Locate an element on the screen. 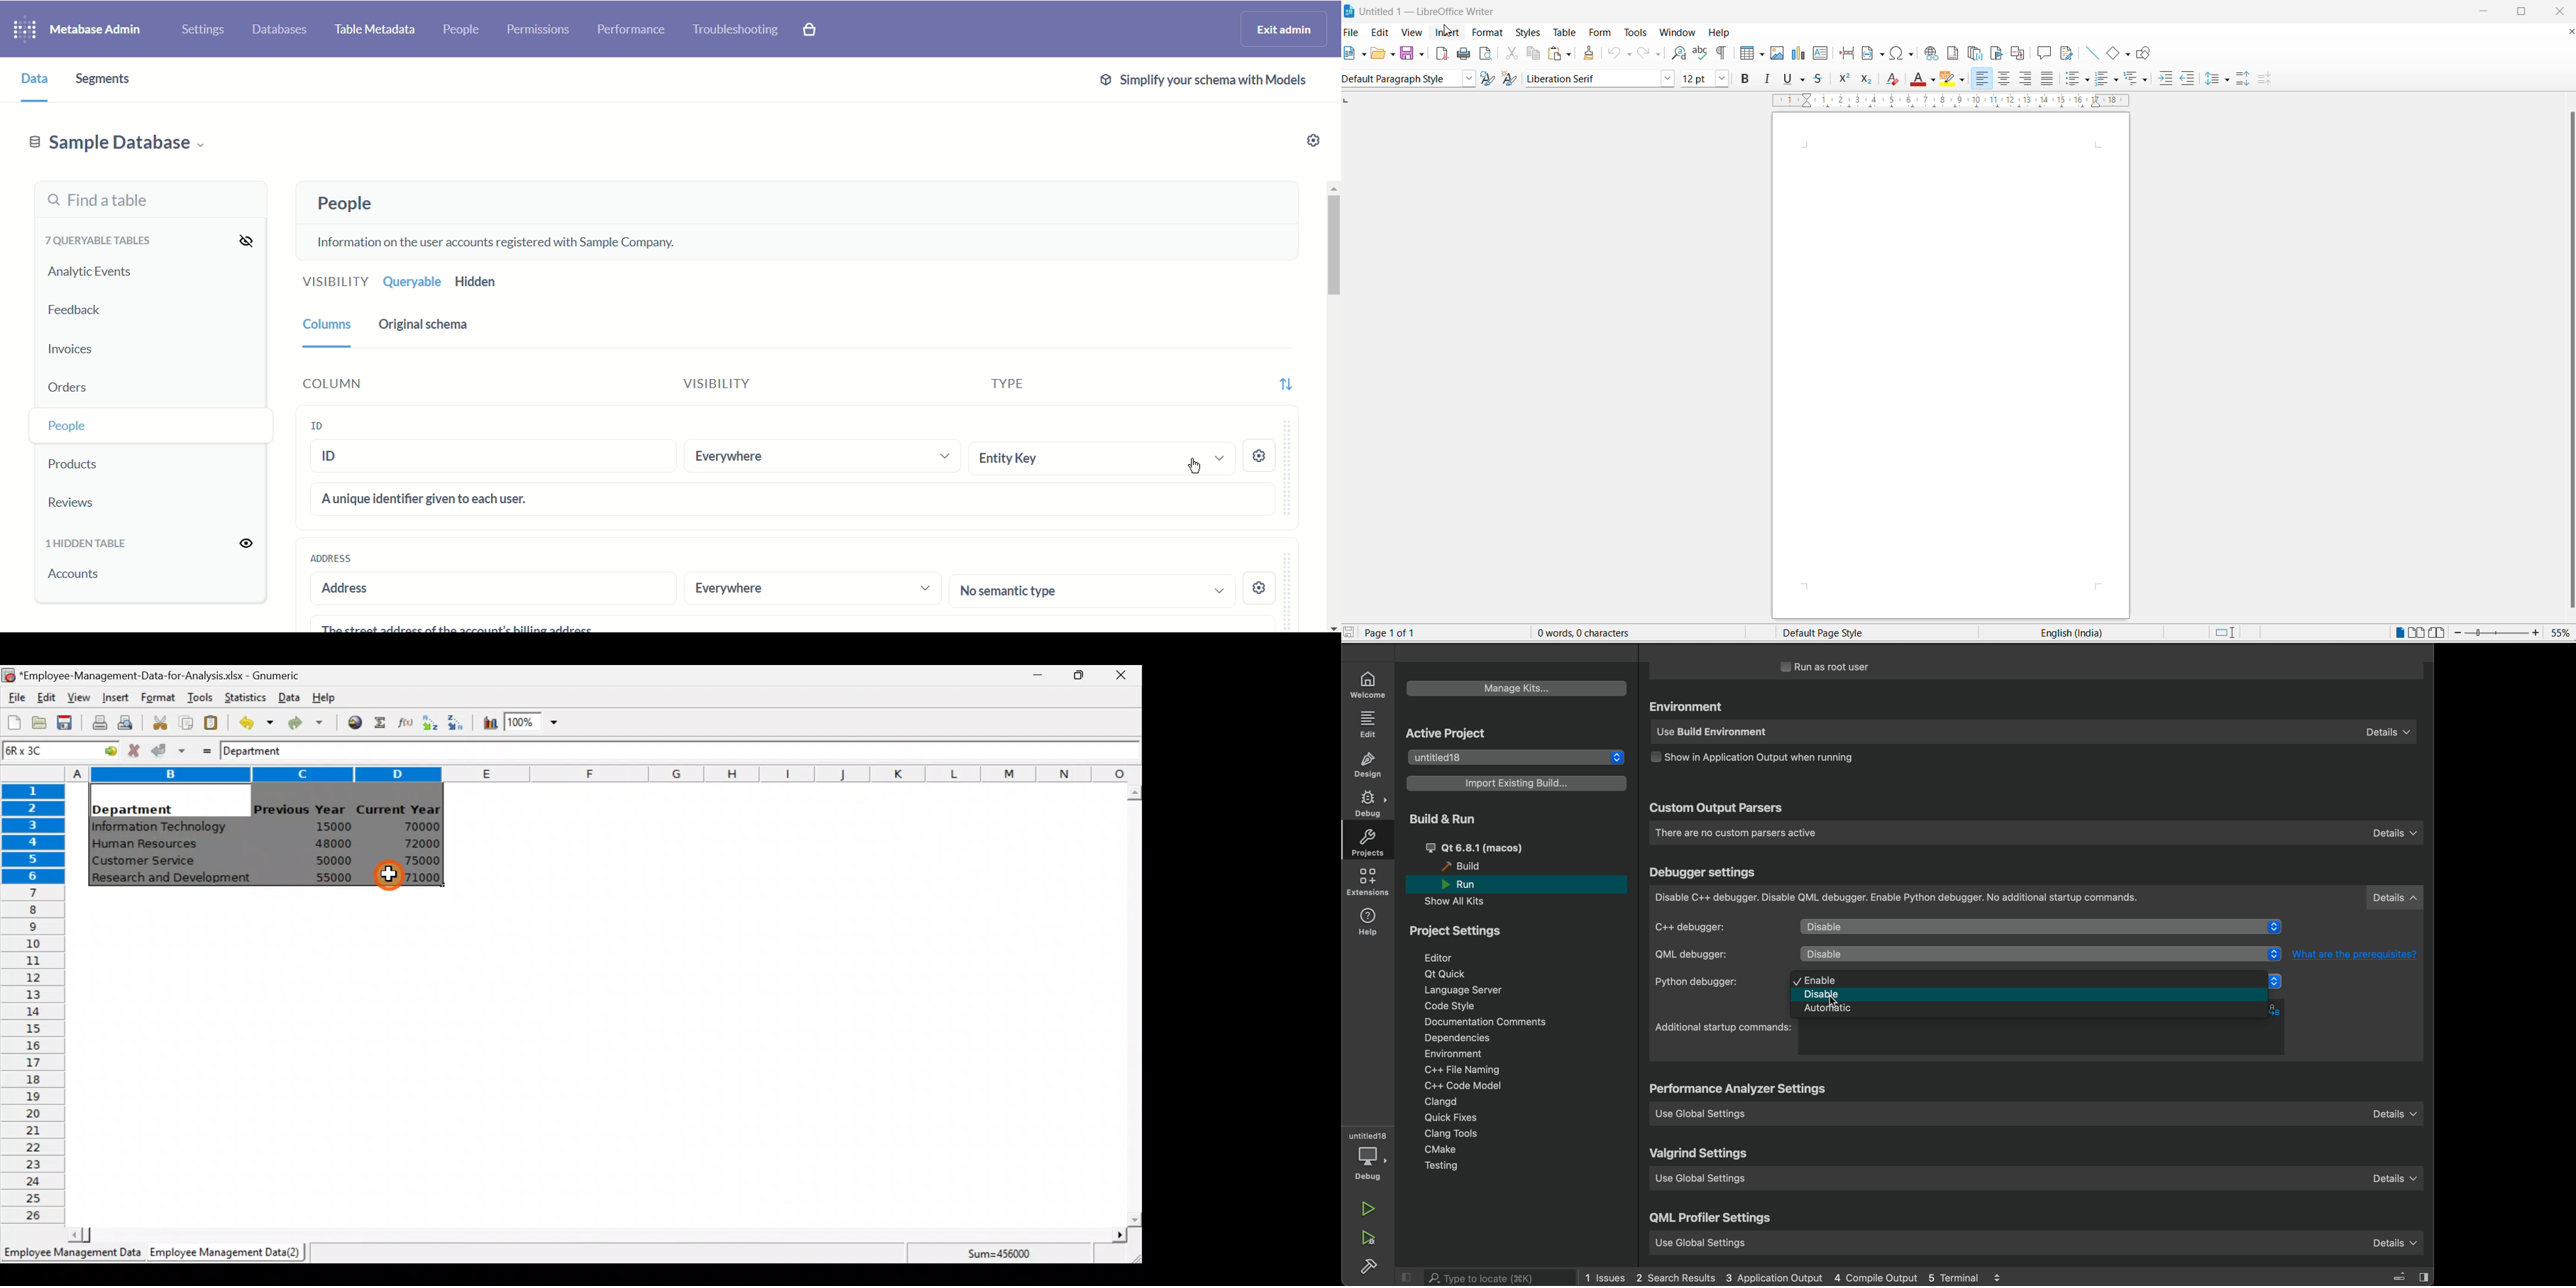  segments is located at coordinates (110, 80).